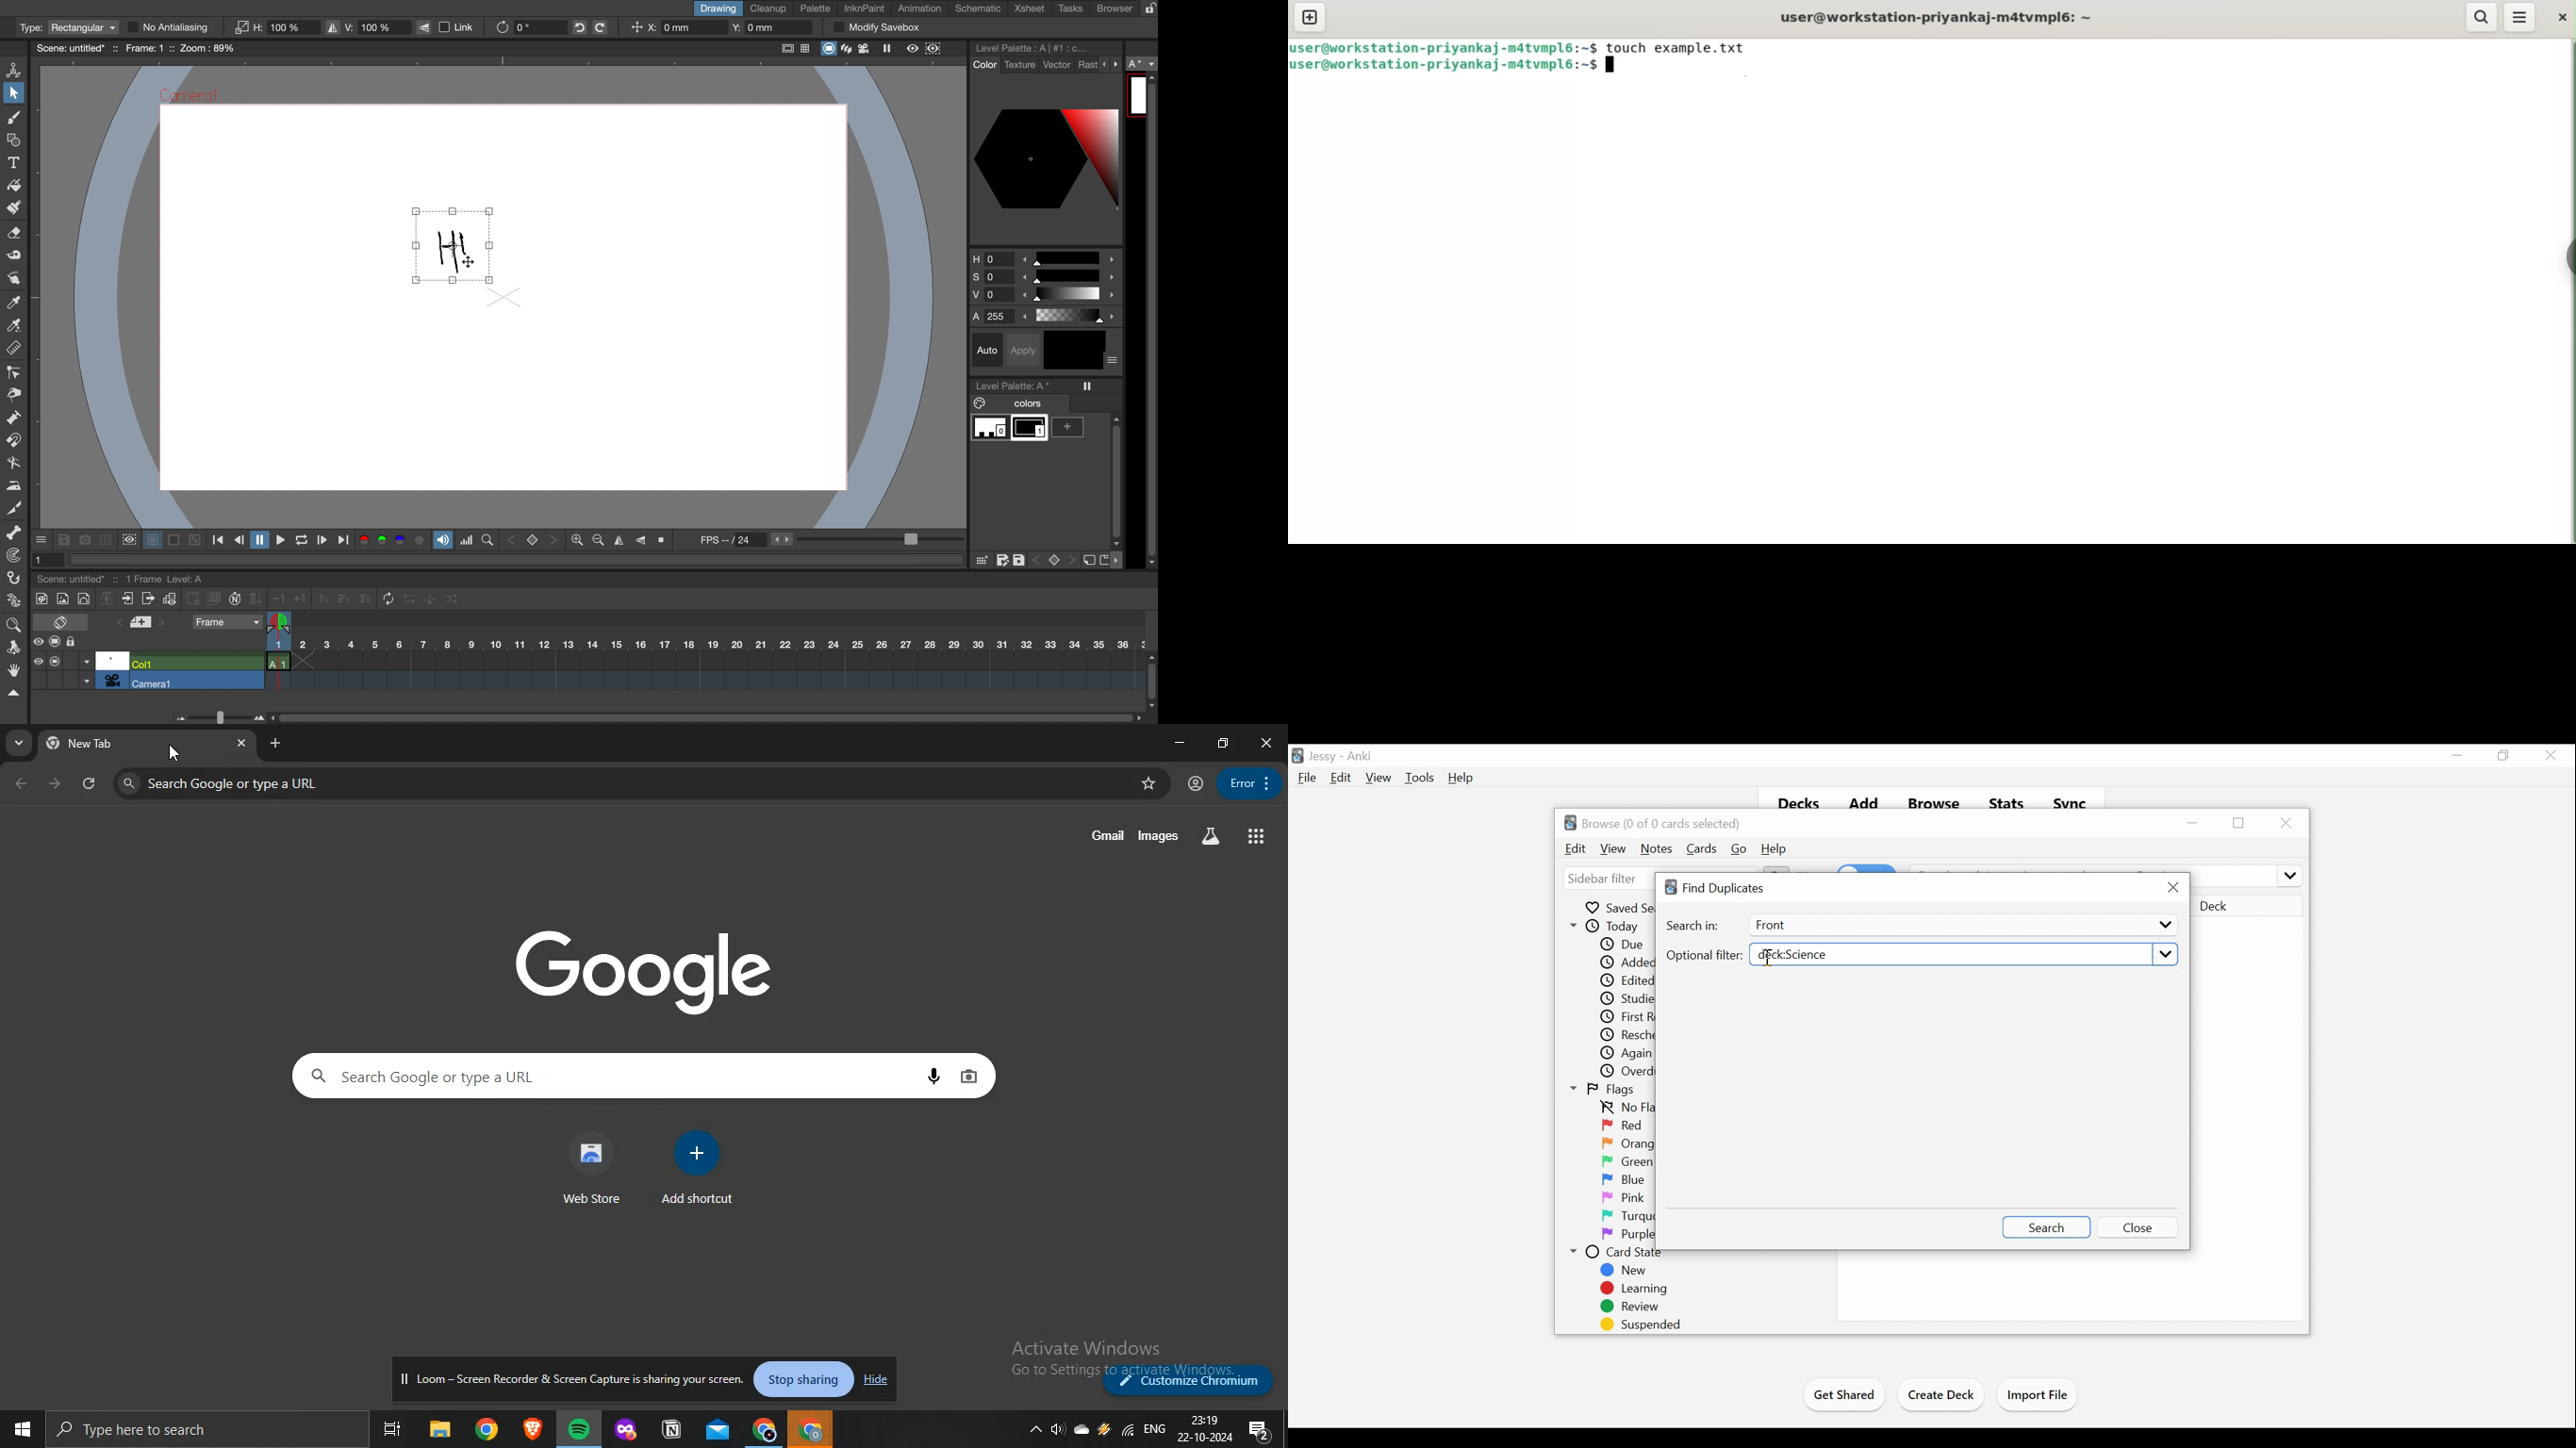  What do you see at coordinates (12, 602) in the screenshot?
I see `plastic tool` at bounding box center [12, 602].